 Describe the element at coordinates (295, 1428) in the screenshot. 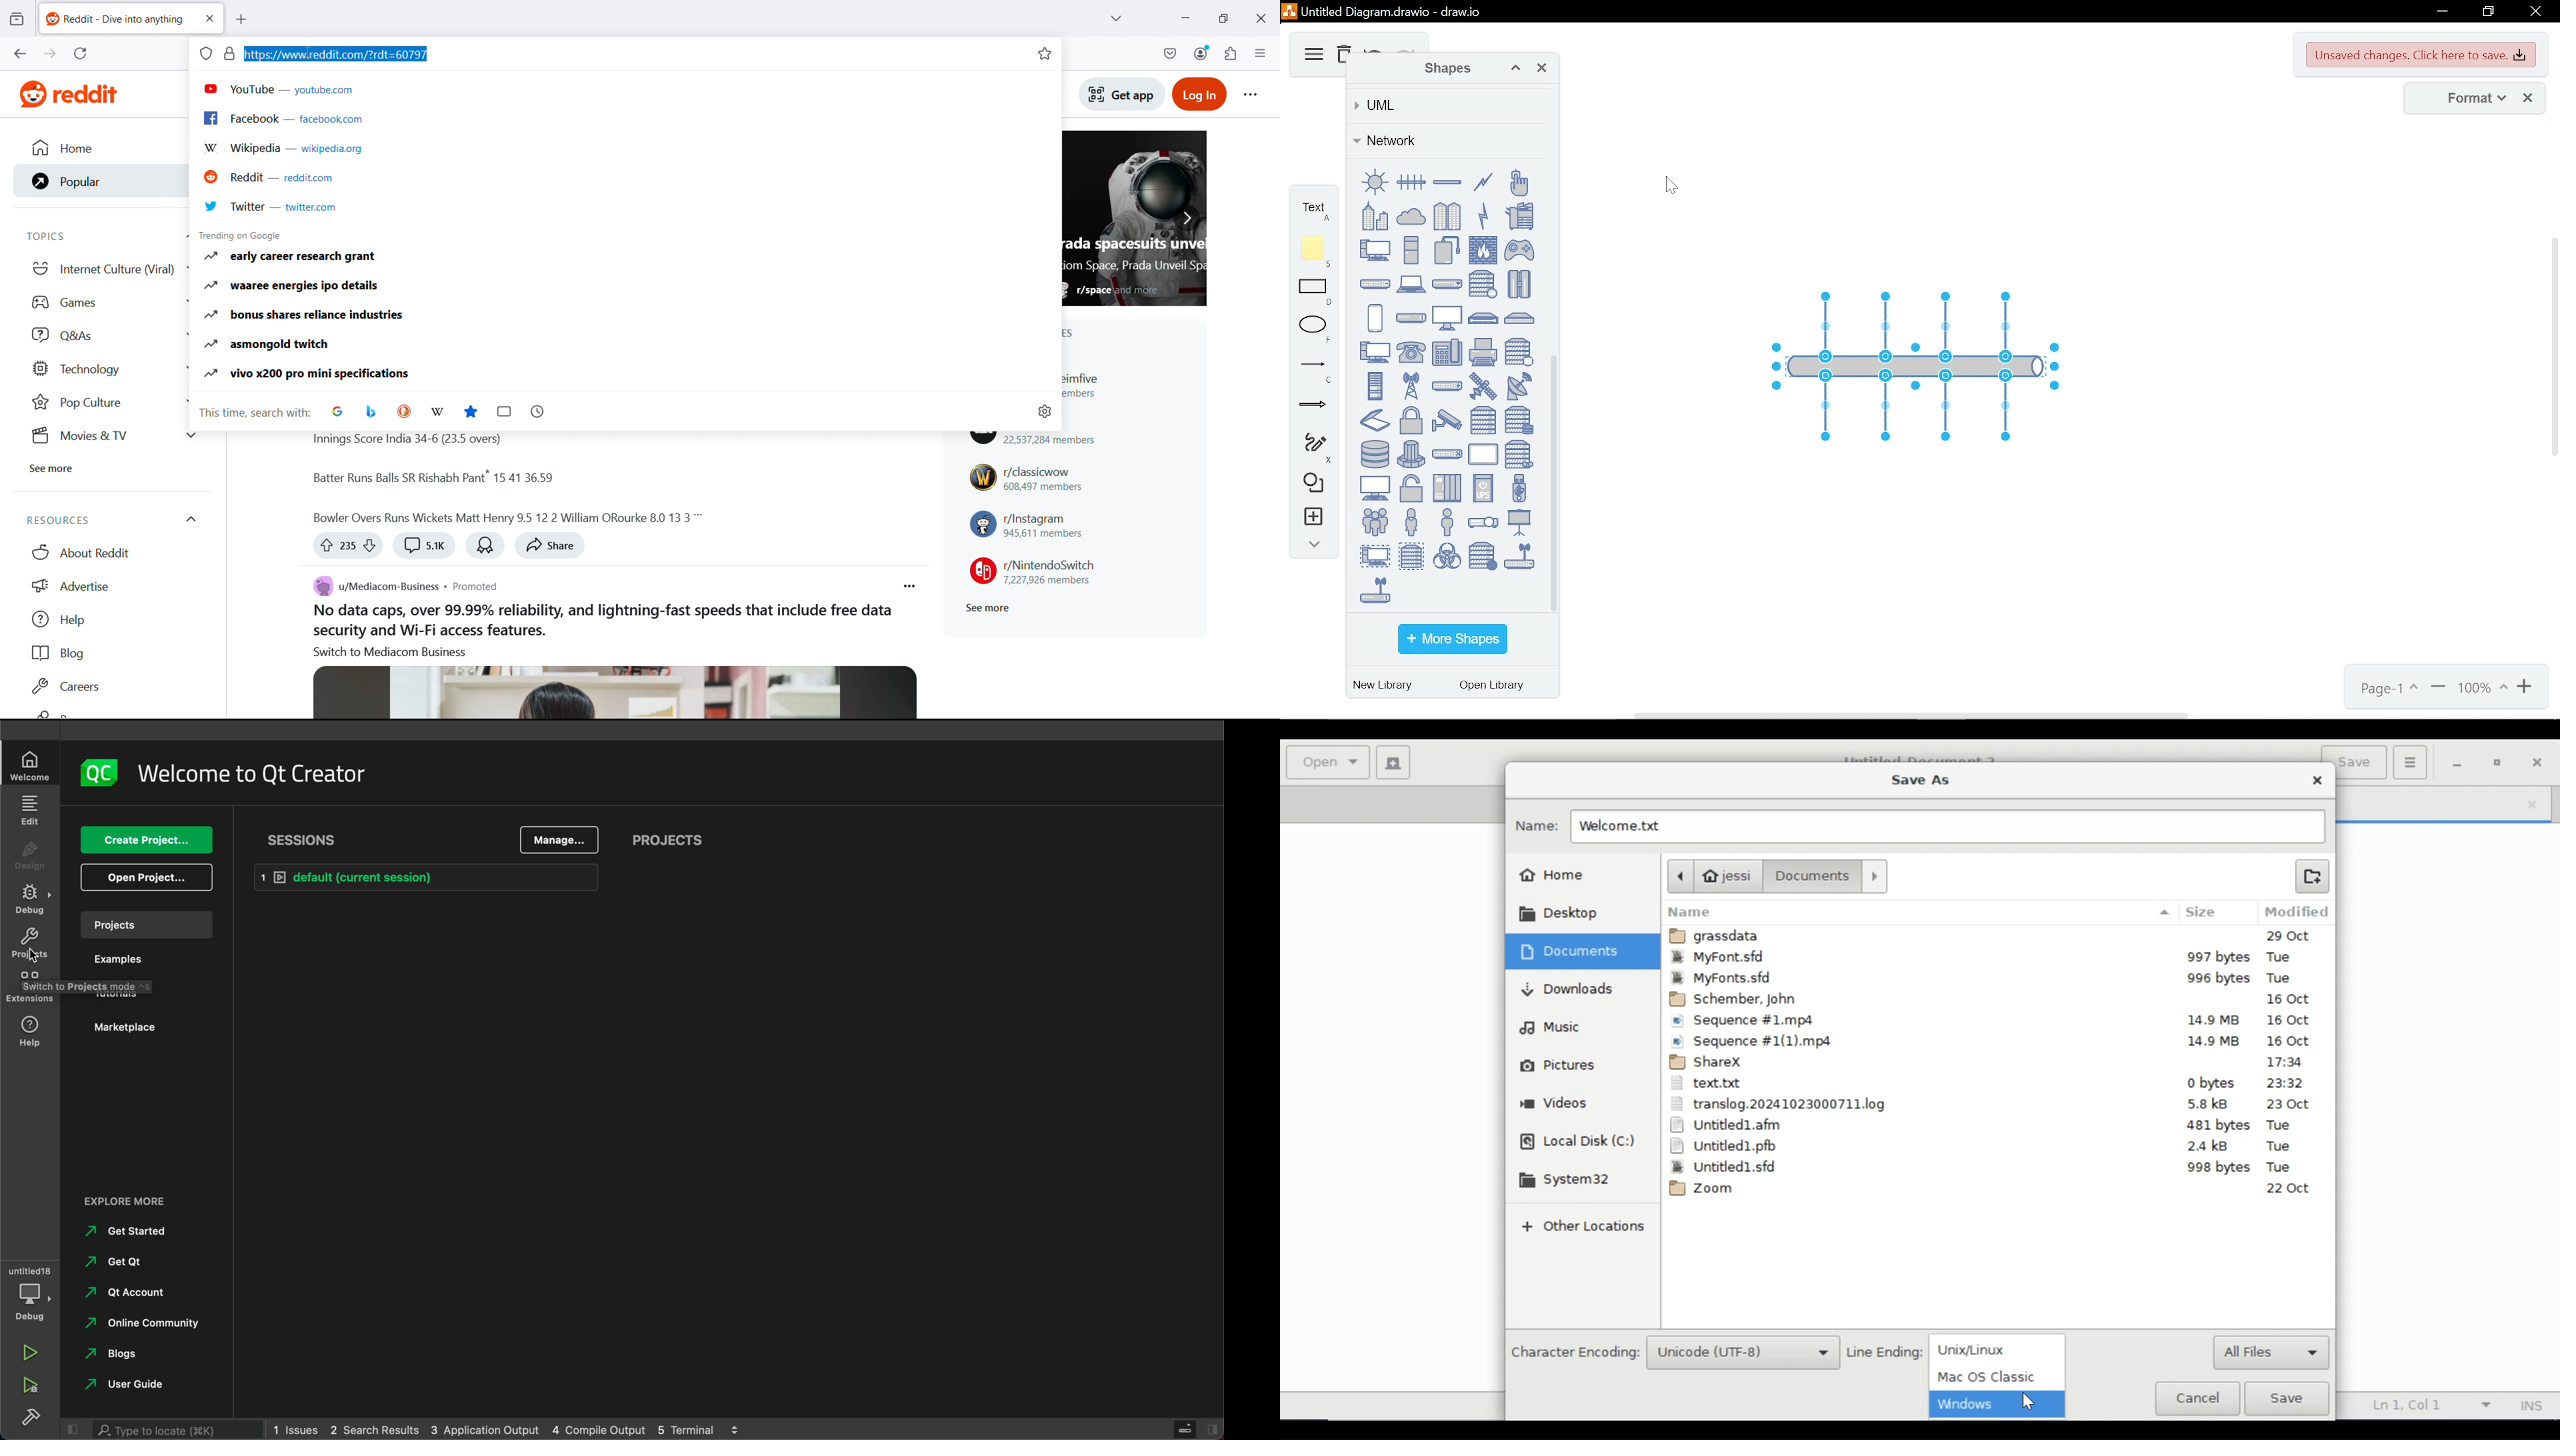

I see `1 Issues` at that location.